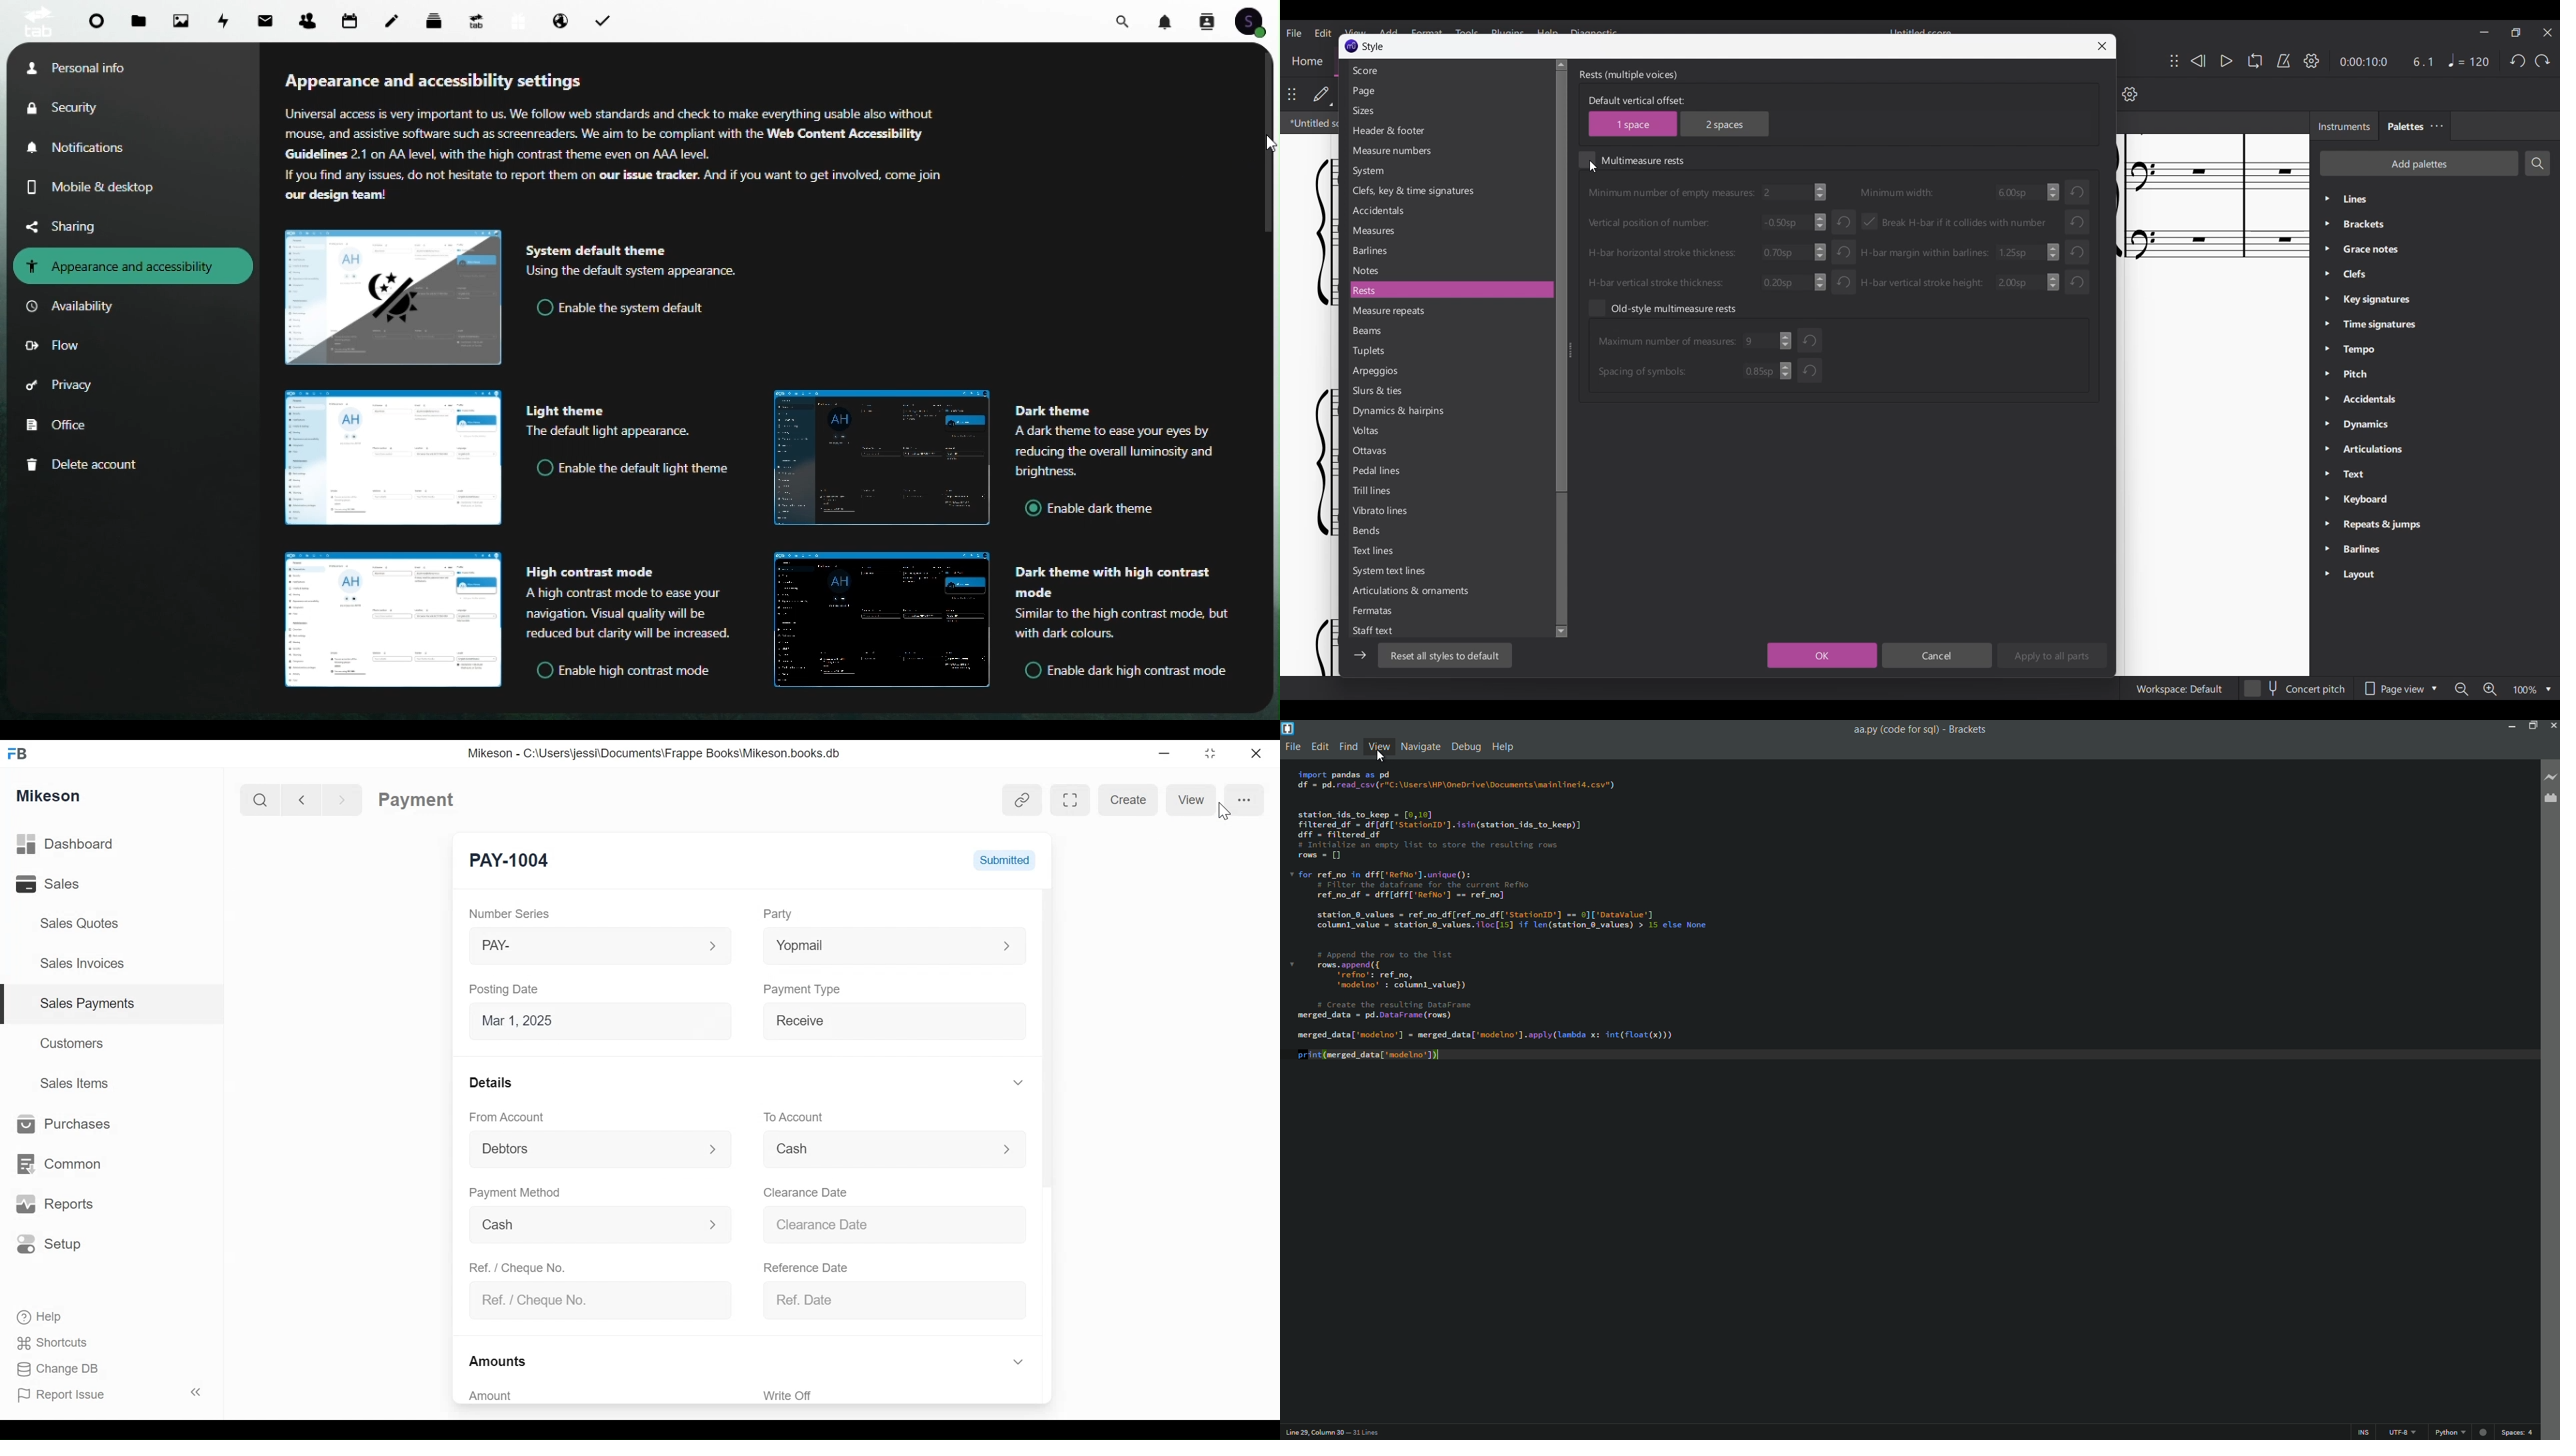 This screenshot has height=1456, width=2576. Describe the element at coordinates (1571, 335) in the screenshot. I see `Change width of respective panel` at that location.